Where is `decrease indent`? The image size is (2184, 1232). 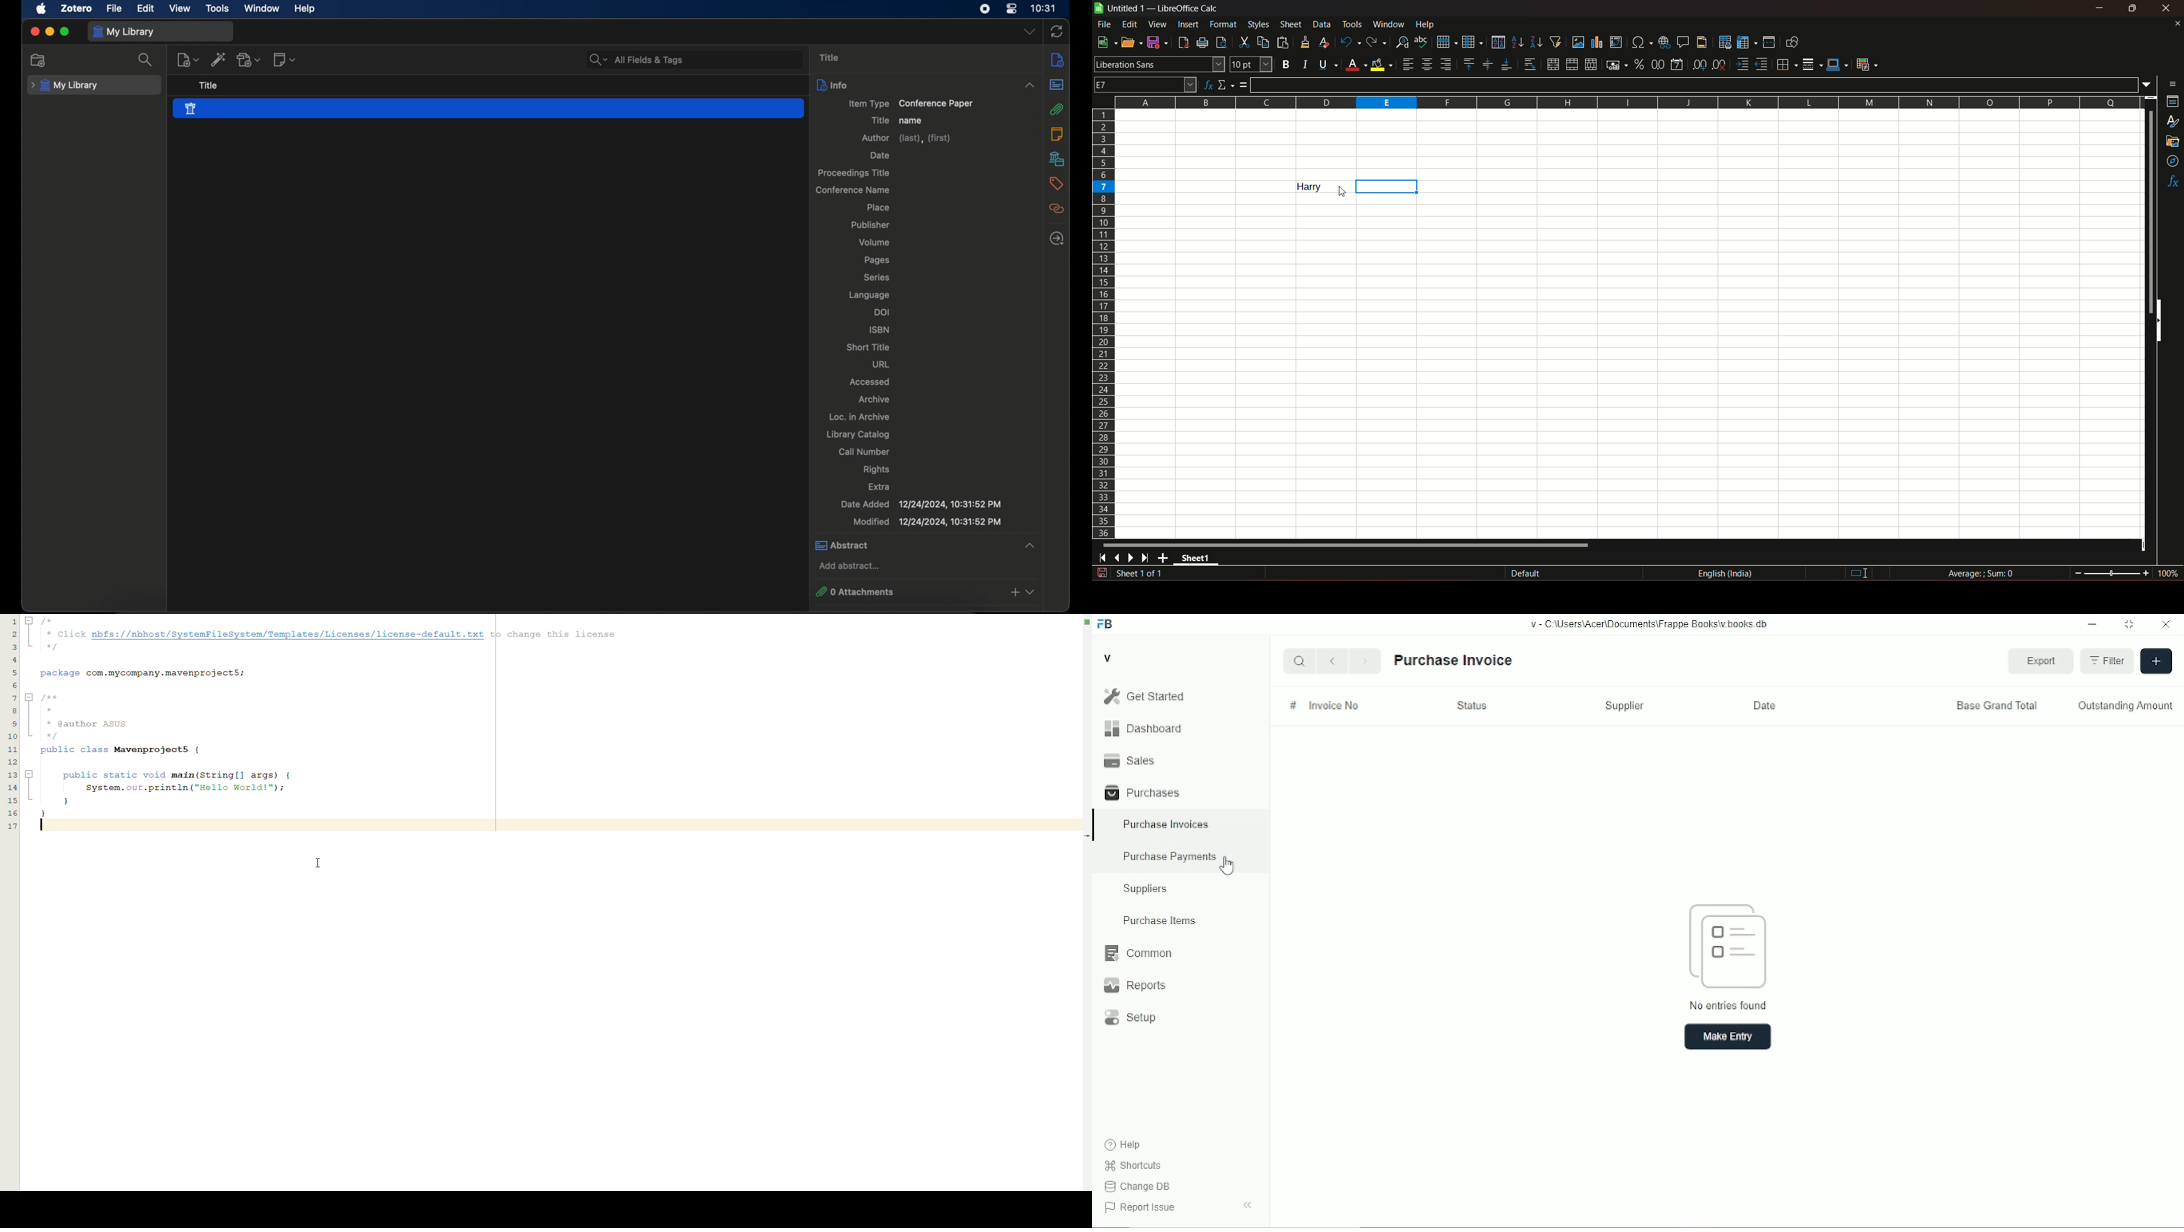
decrease indent is located at coordinates (1761, 64).